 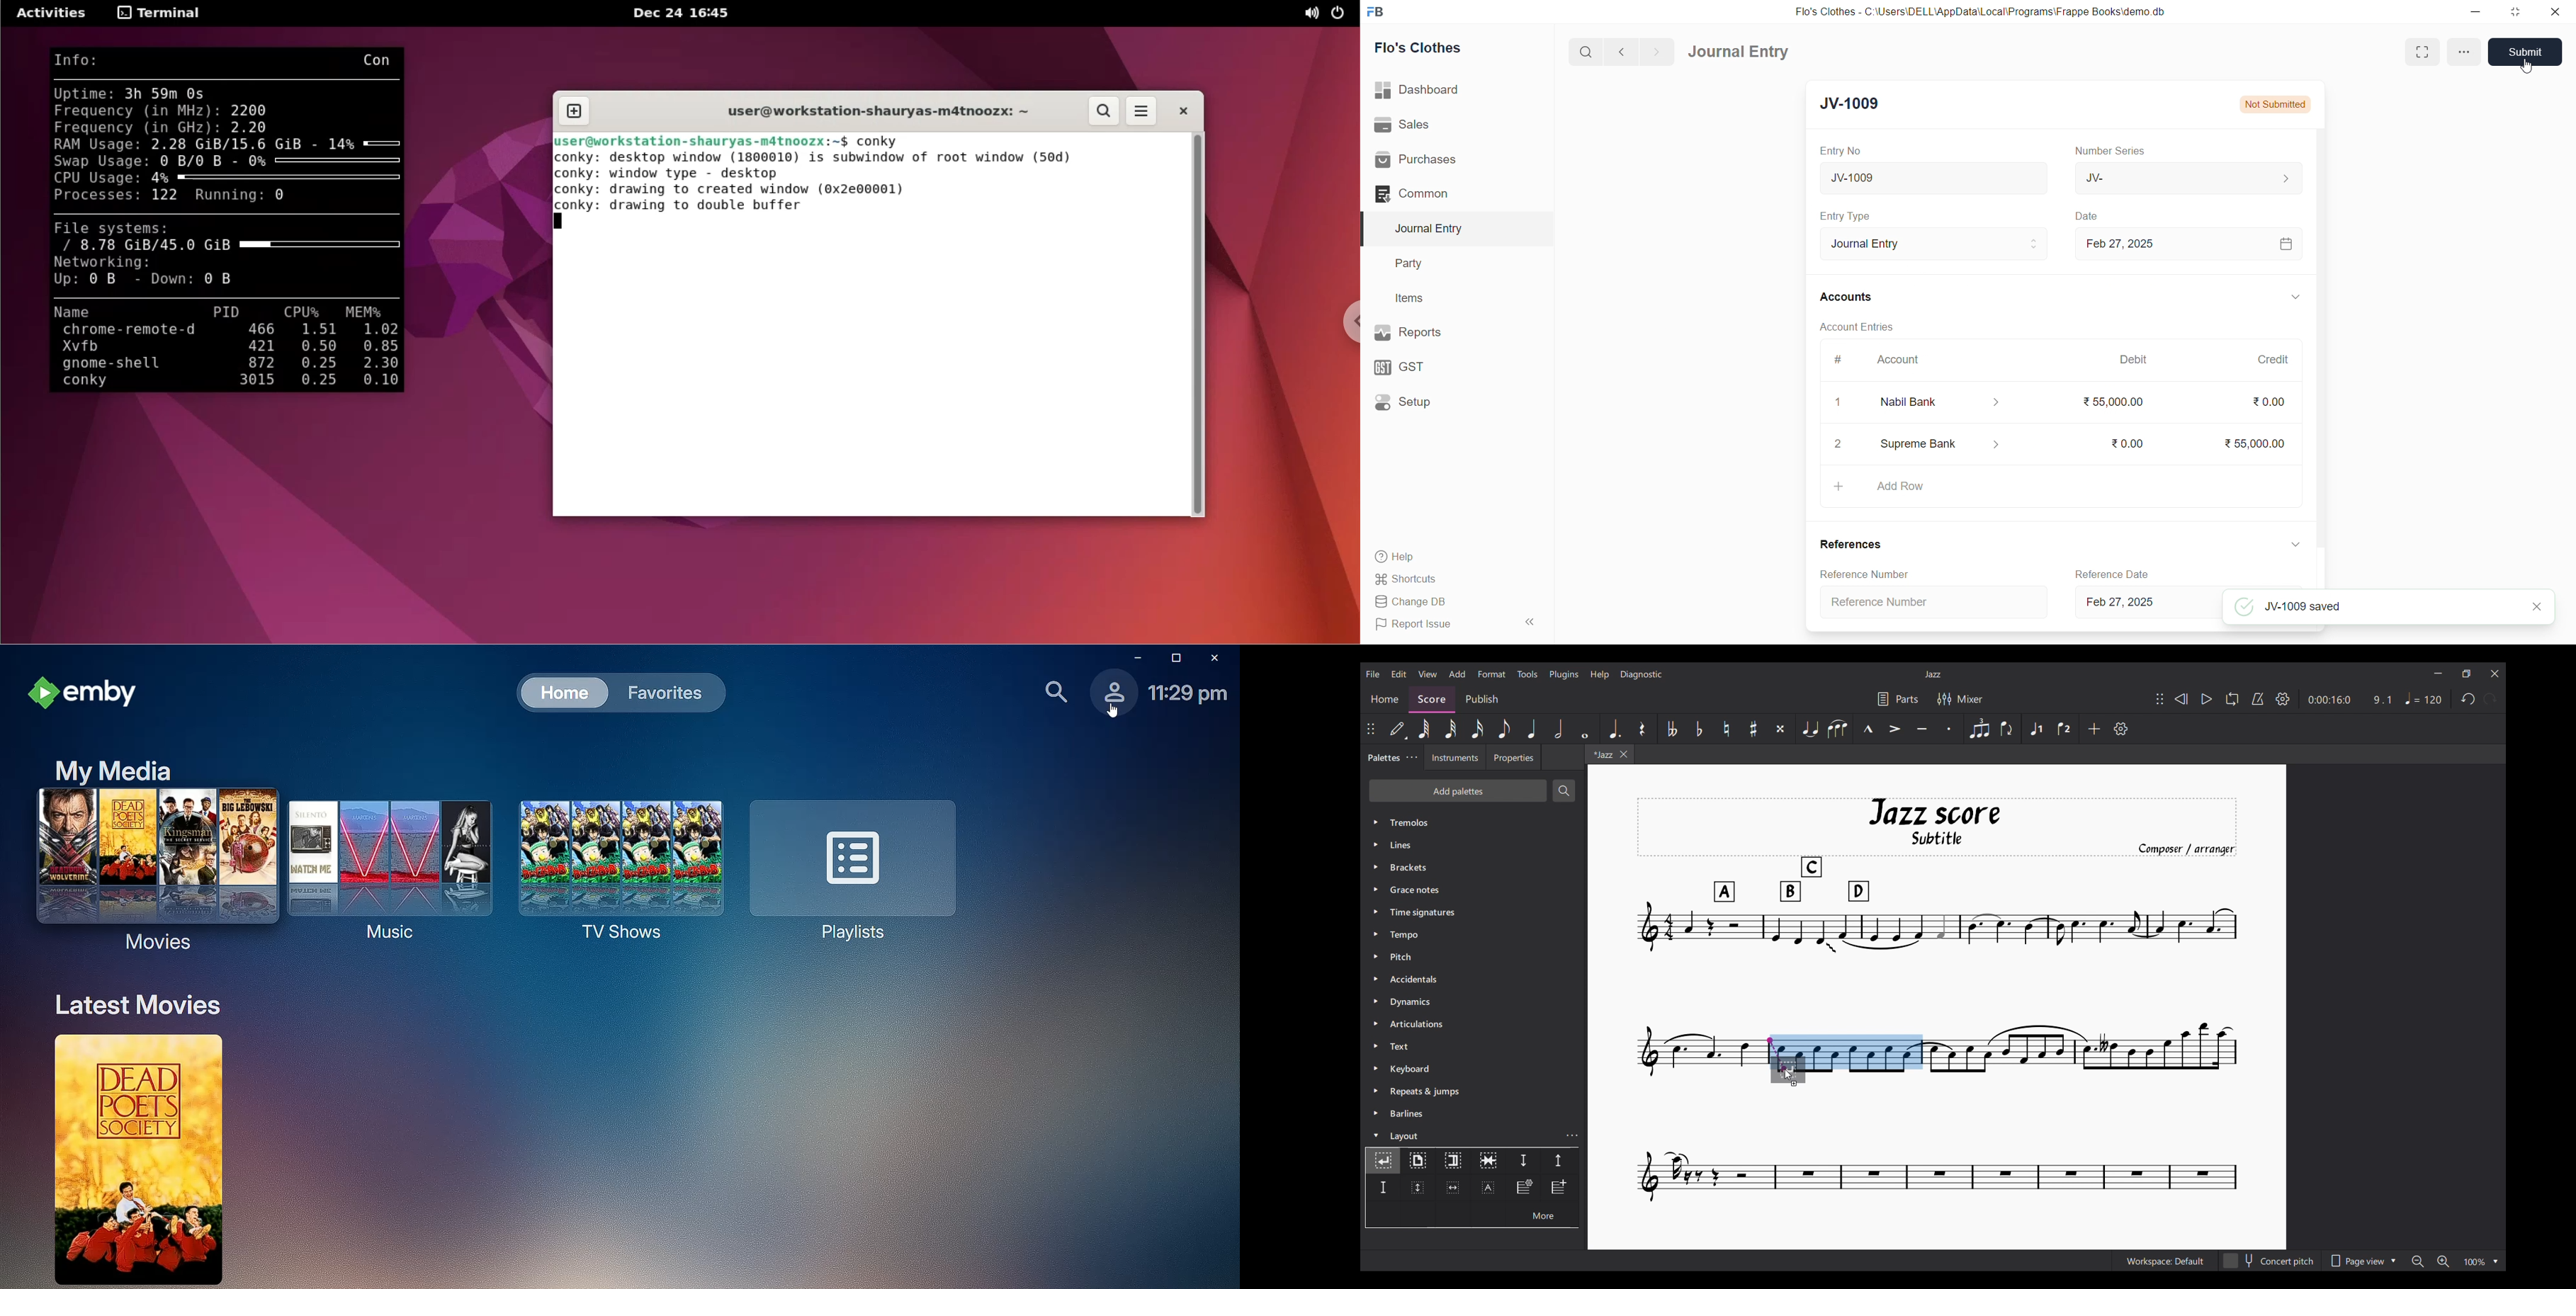 I want to click on Accent, so click(x=1894, y=729).